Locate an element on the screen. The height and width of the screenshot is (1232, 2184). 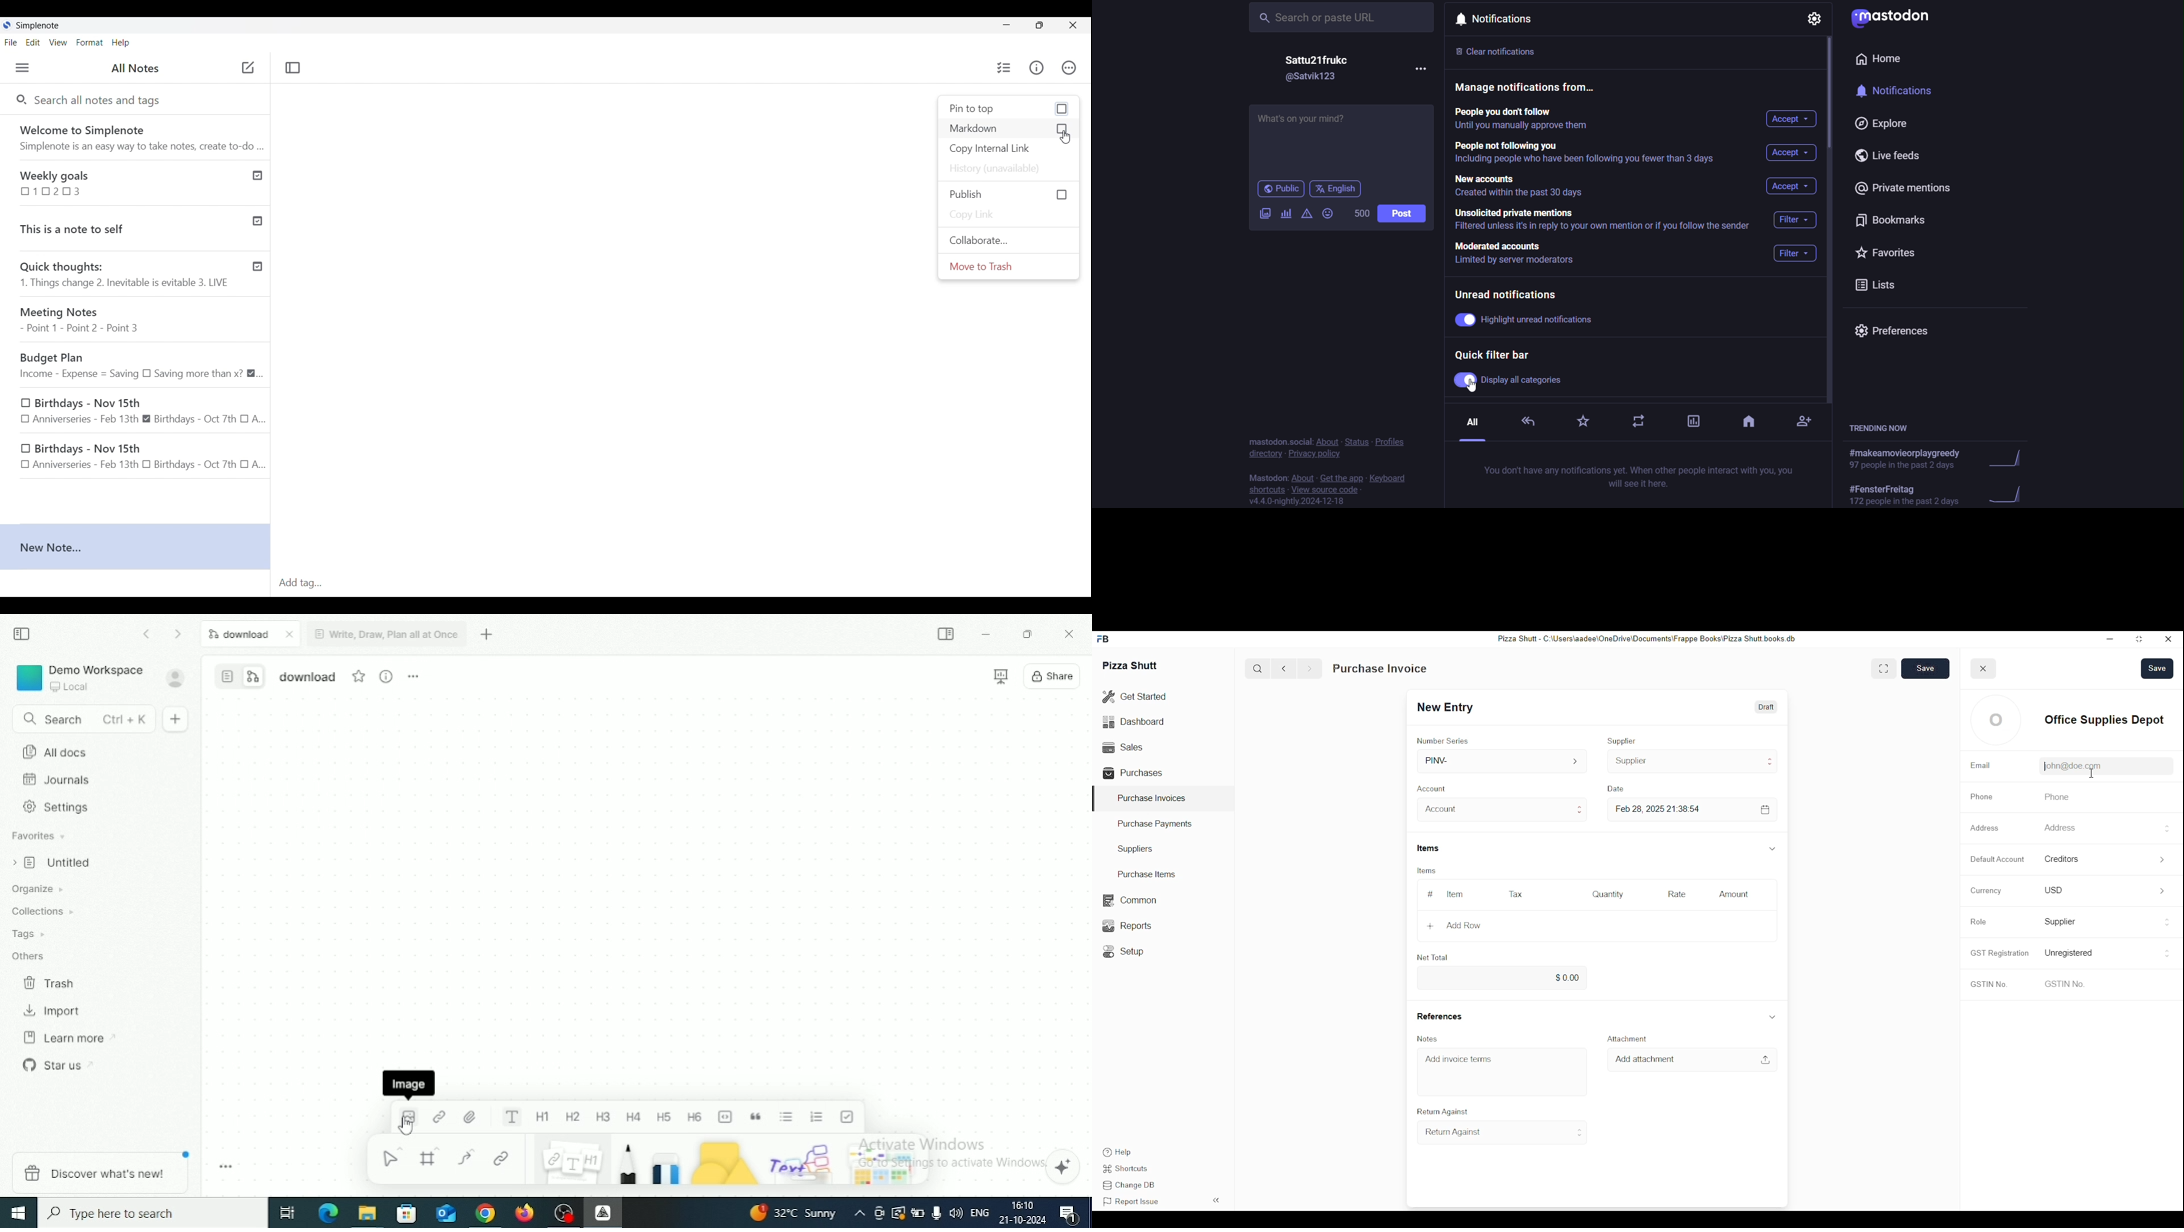
Budget Plan is located at coordinates (141, 366).